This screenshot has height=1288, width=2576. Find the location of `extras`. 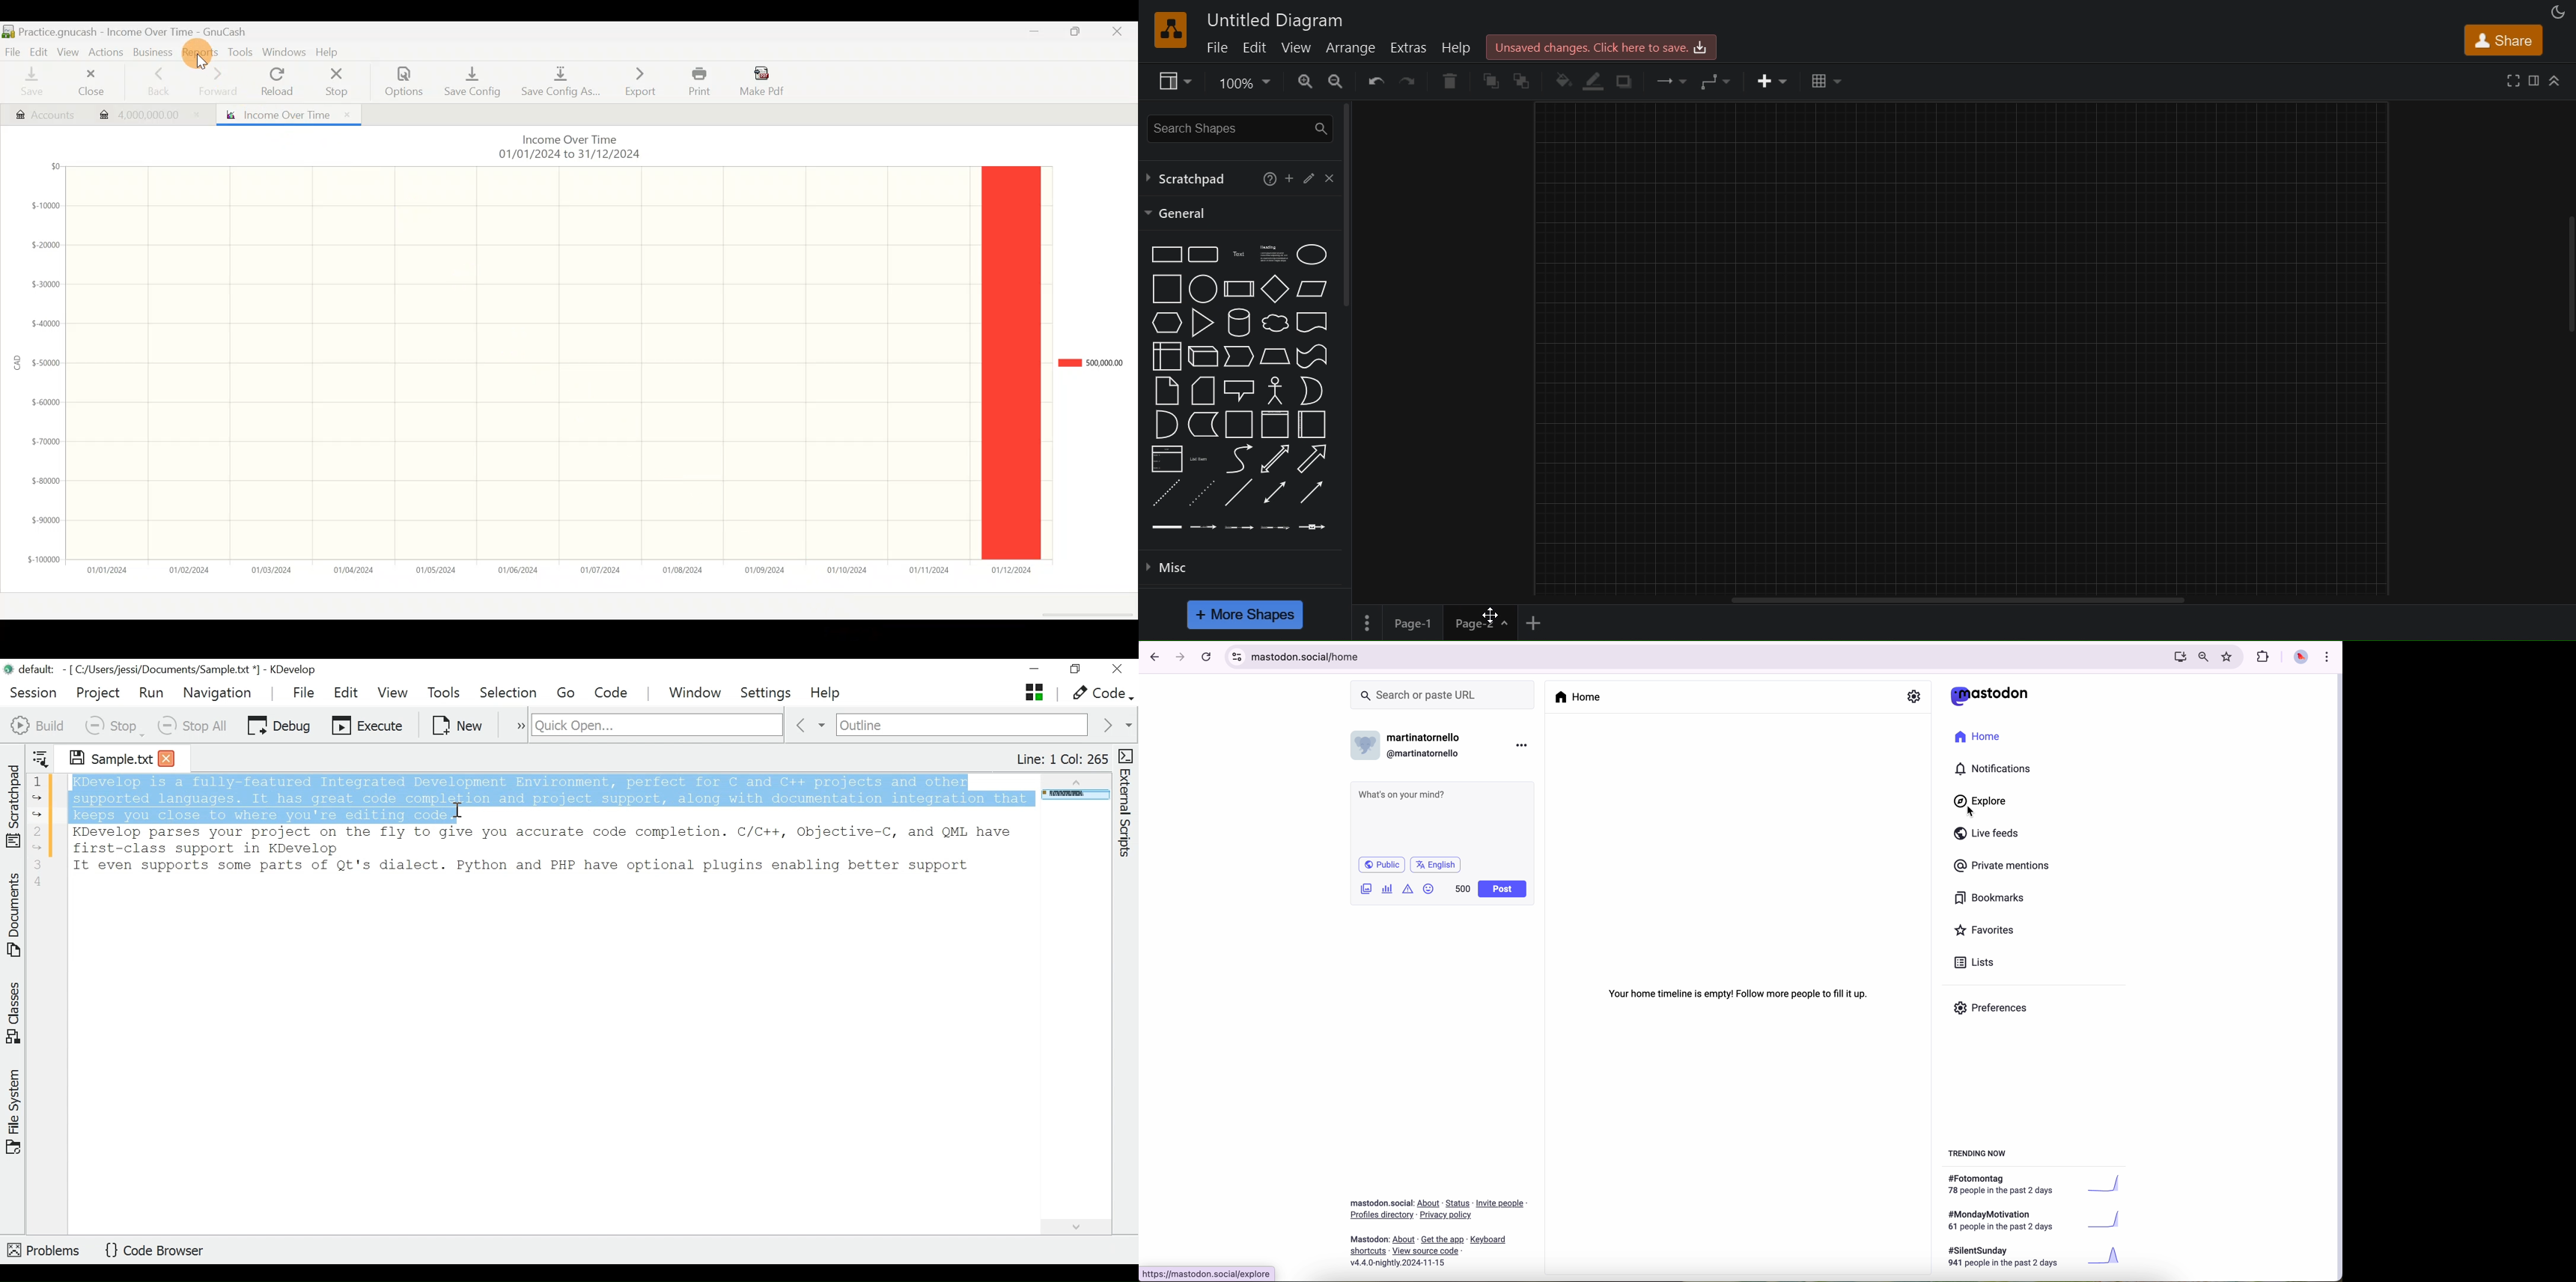

extras is located at coordinates (1409, 48).